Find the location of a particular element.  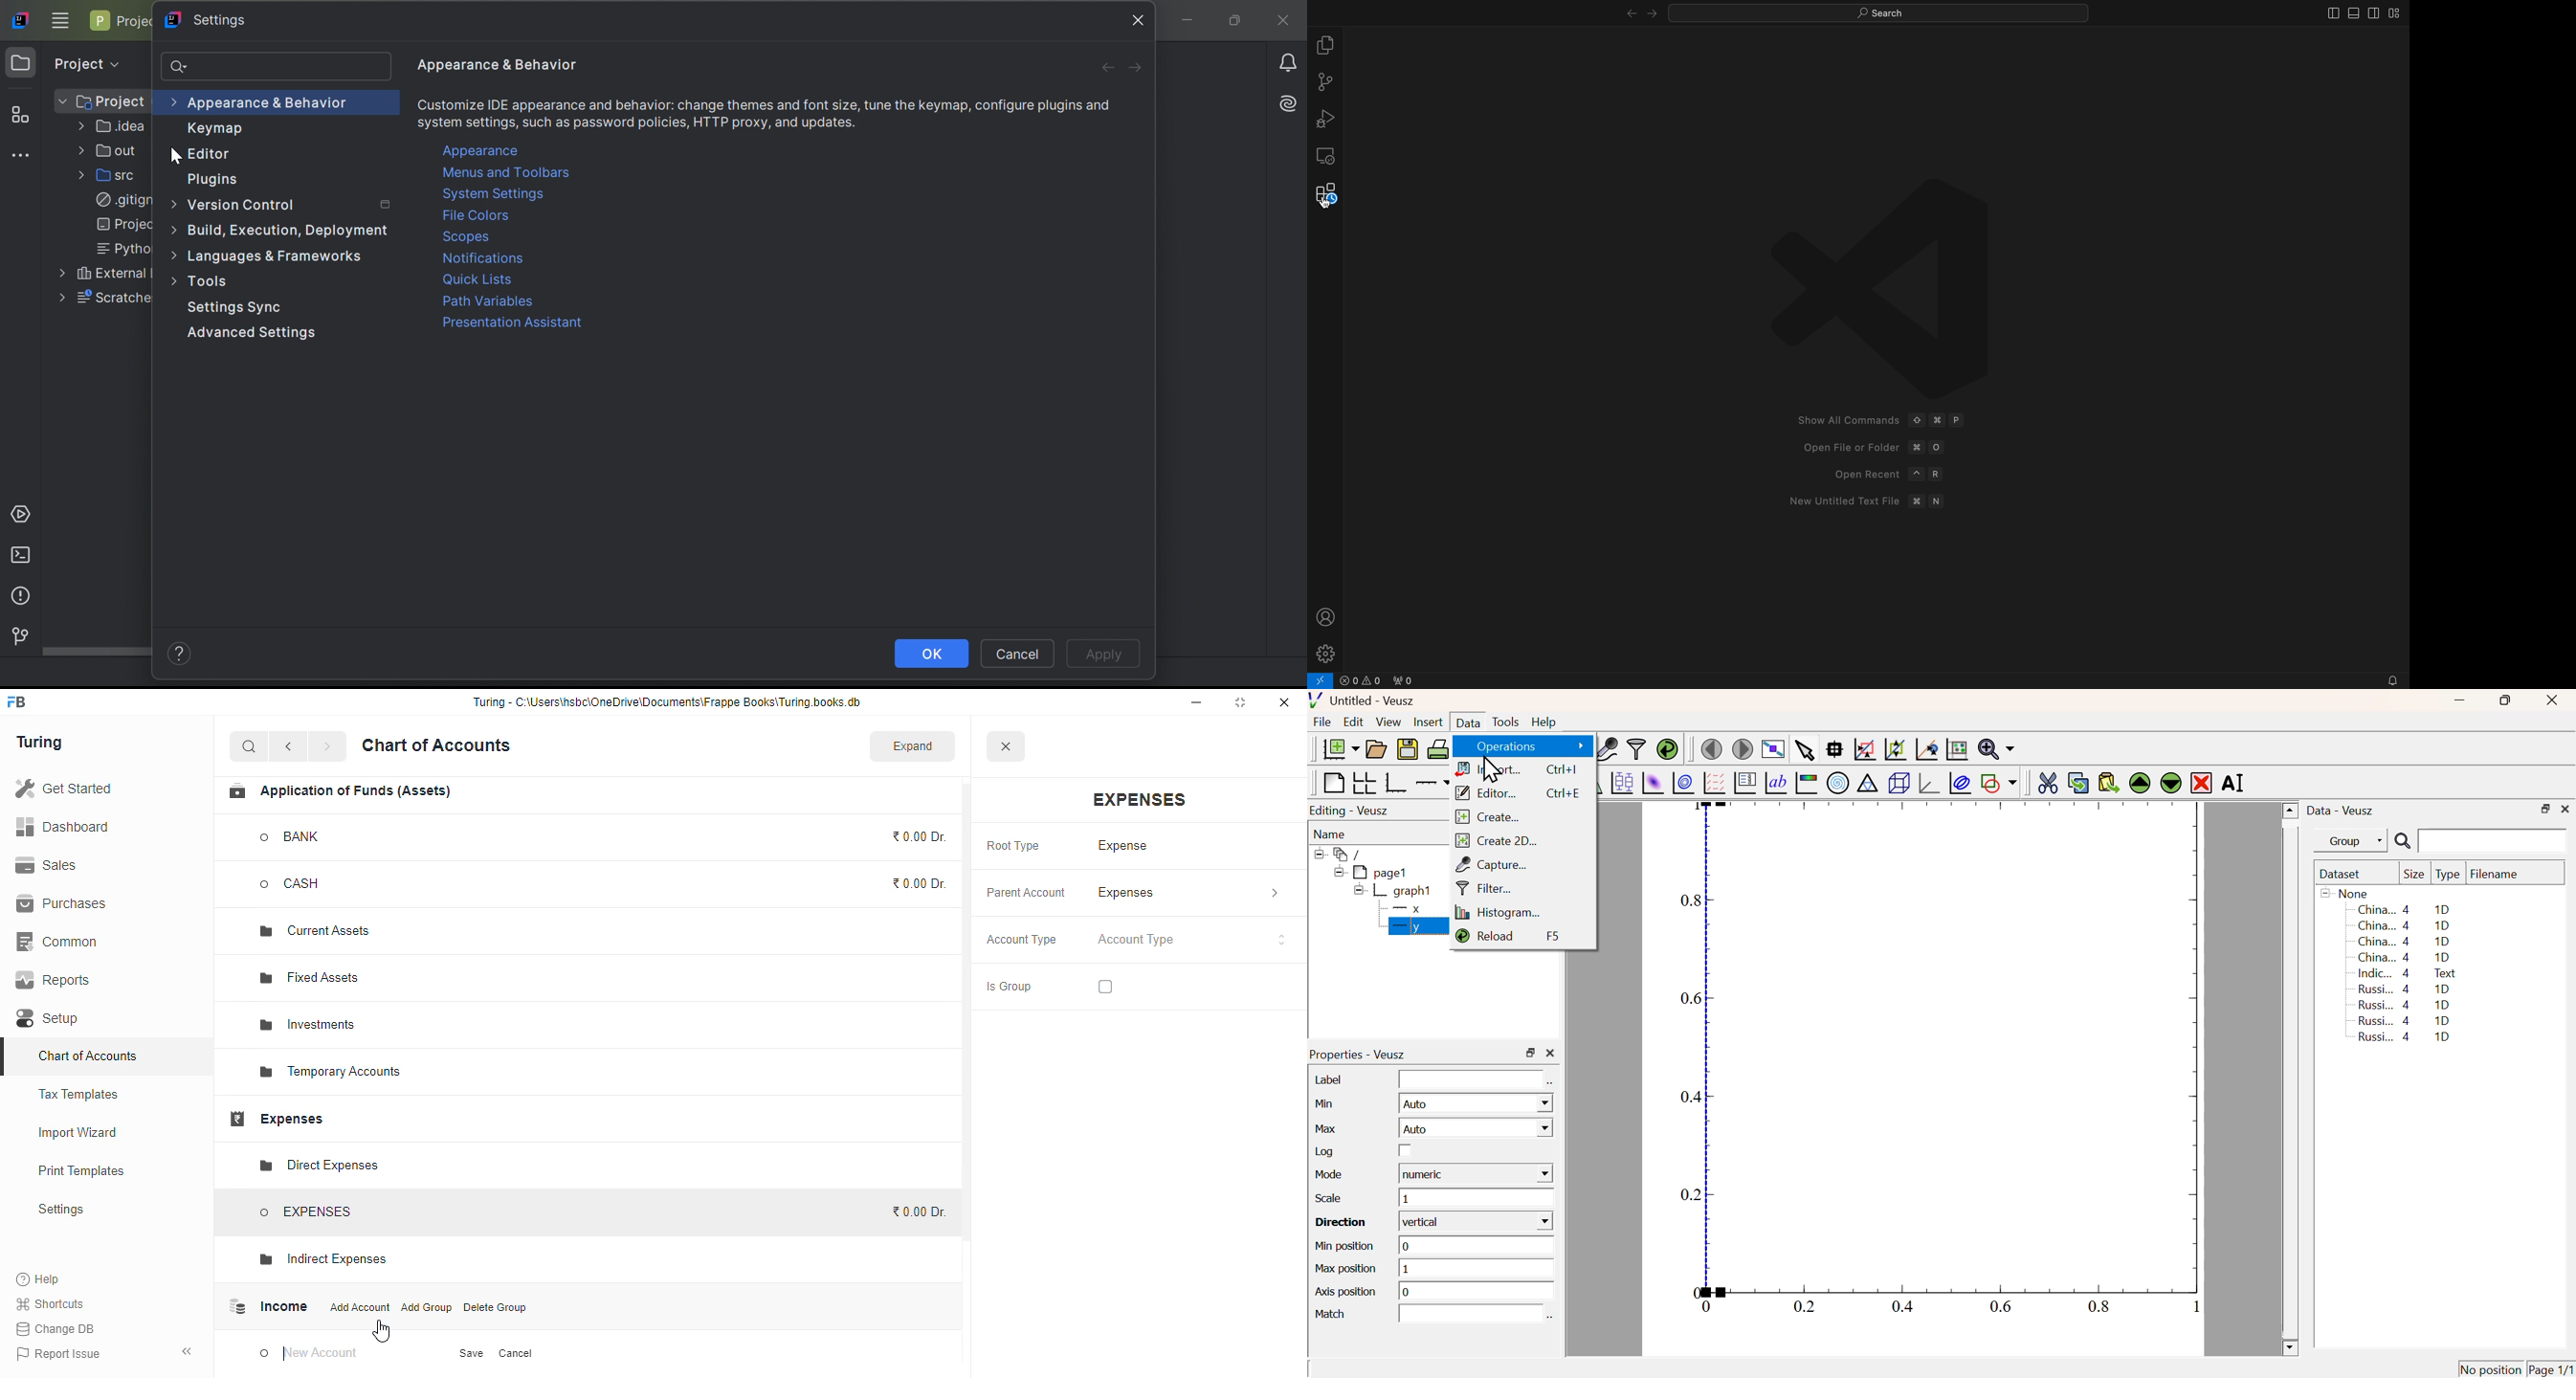

Untitled - Veusz is located at coordinates (1365, 702).